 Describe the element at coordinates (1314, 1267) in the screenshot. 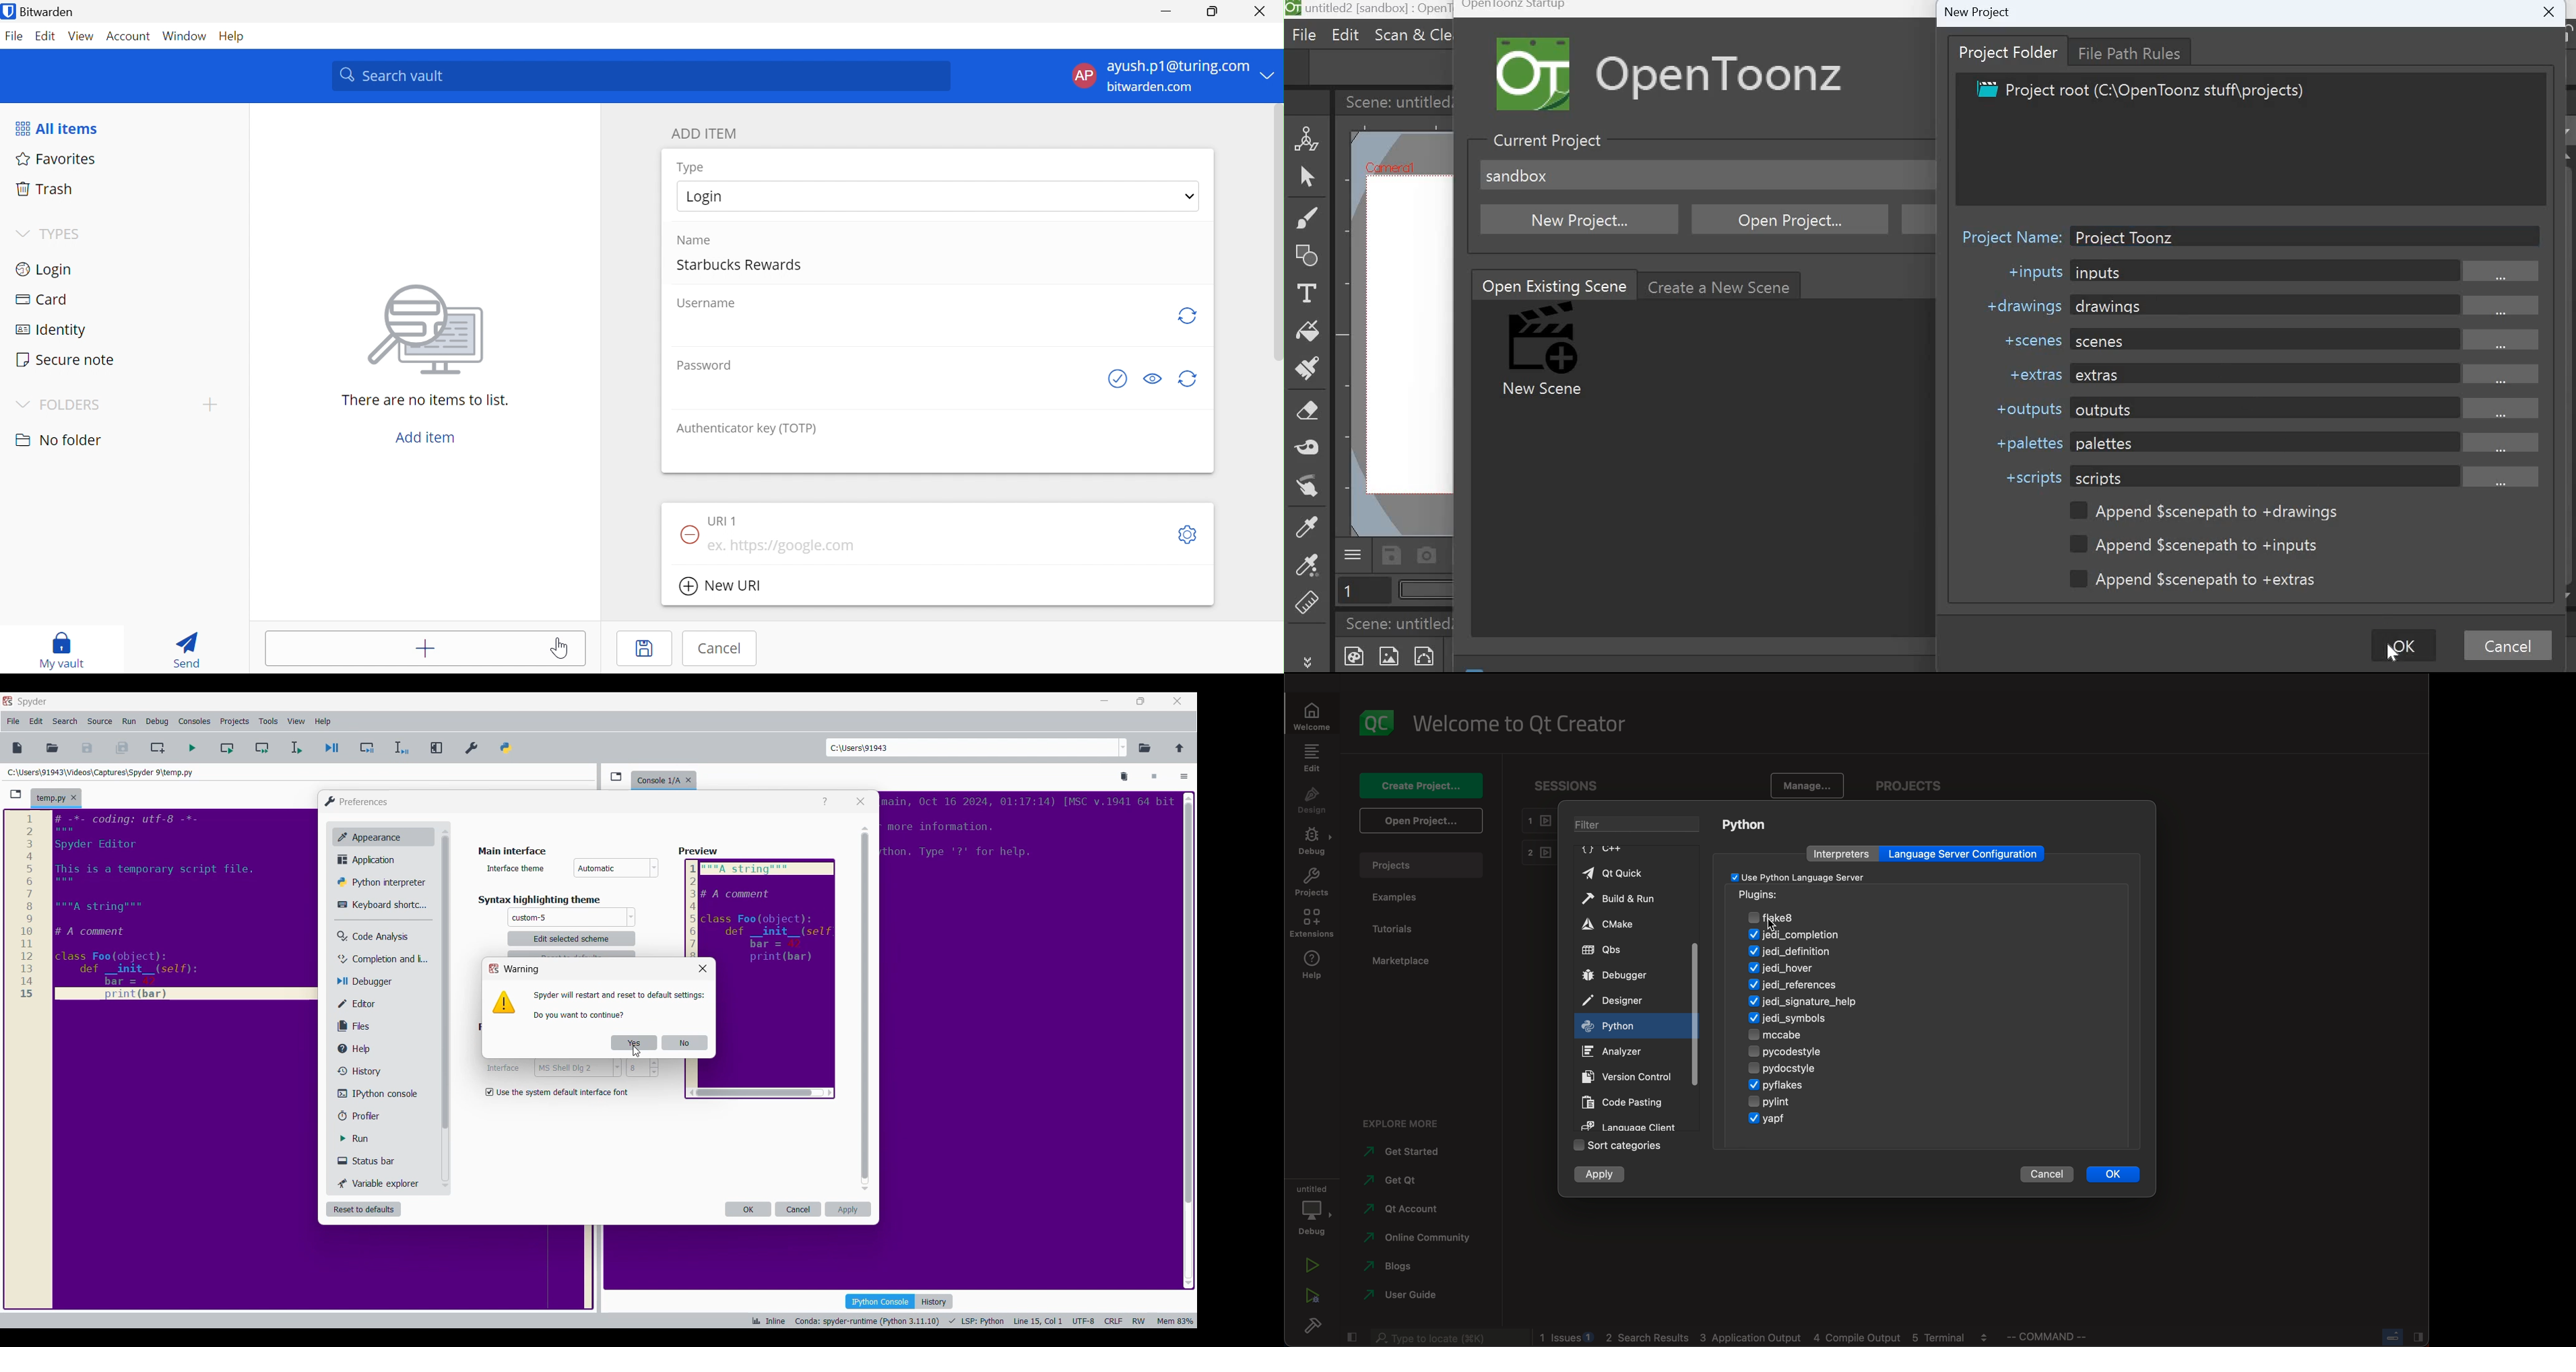

I see `run` at that location.